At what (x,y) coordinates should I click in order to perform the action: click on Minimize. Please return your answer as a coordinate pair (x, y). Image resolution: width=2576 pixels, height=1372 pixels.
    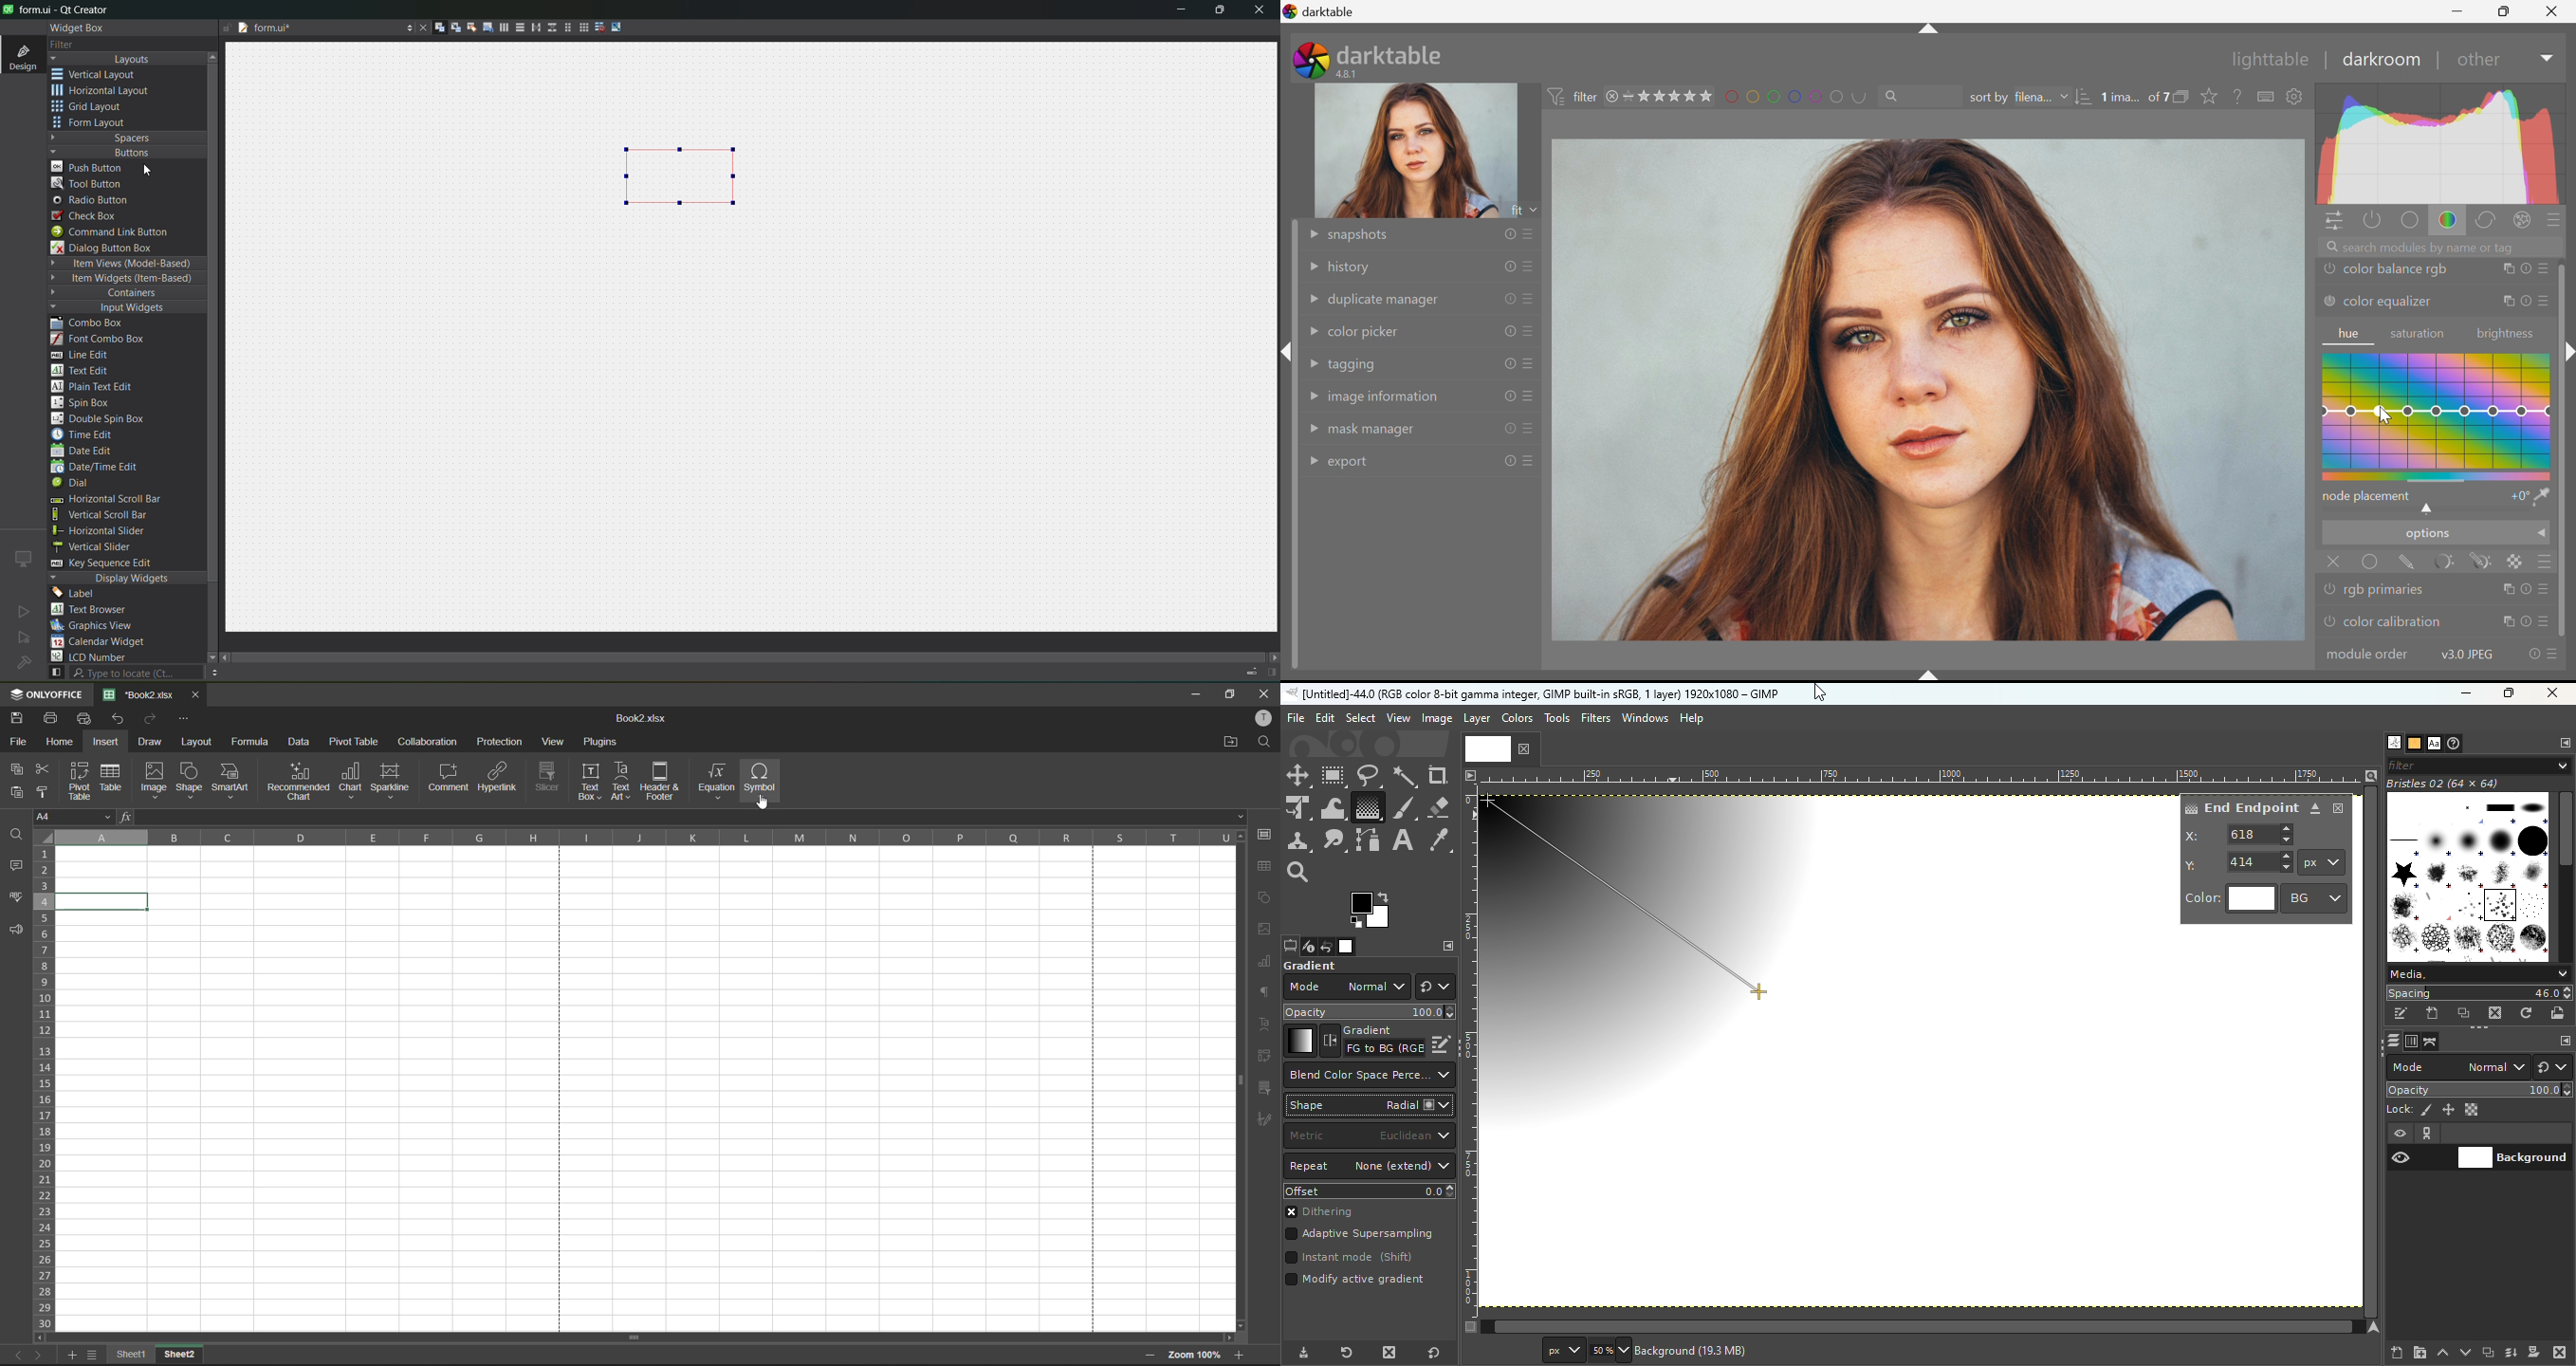
    Looking at the image, I should click on (2463, 693).